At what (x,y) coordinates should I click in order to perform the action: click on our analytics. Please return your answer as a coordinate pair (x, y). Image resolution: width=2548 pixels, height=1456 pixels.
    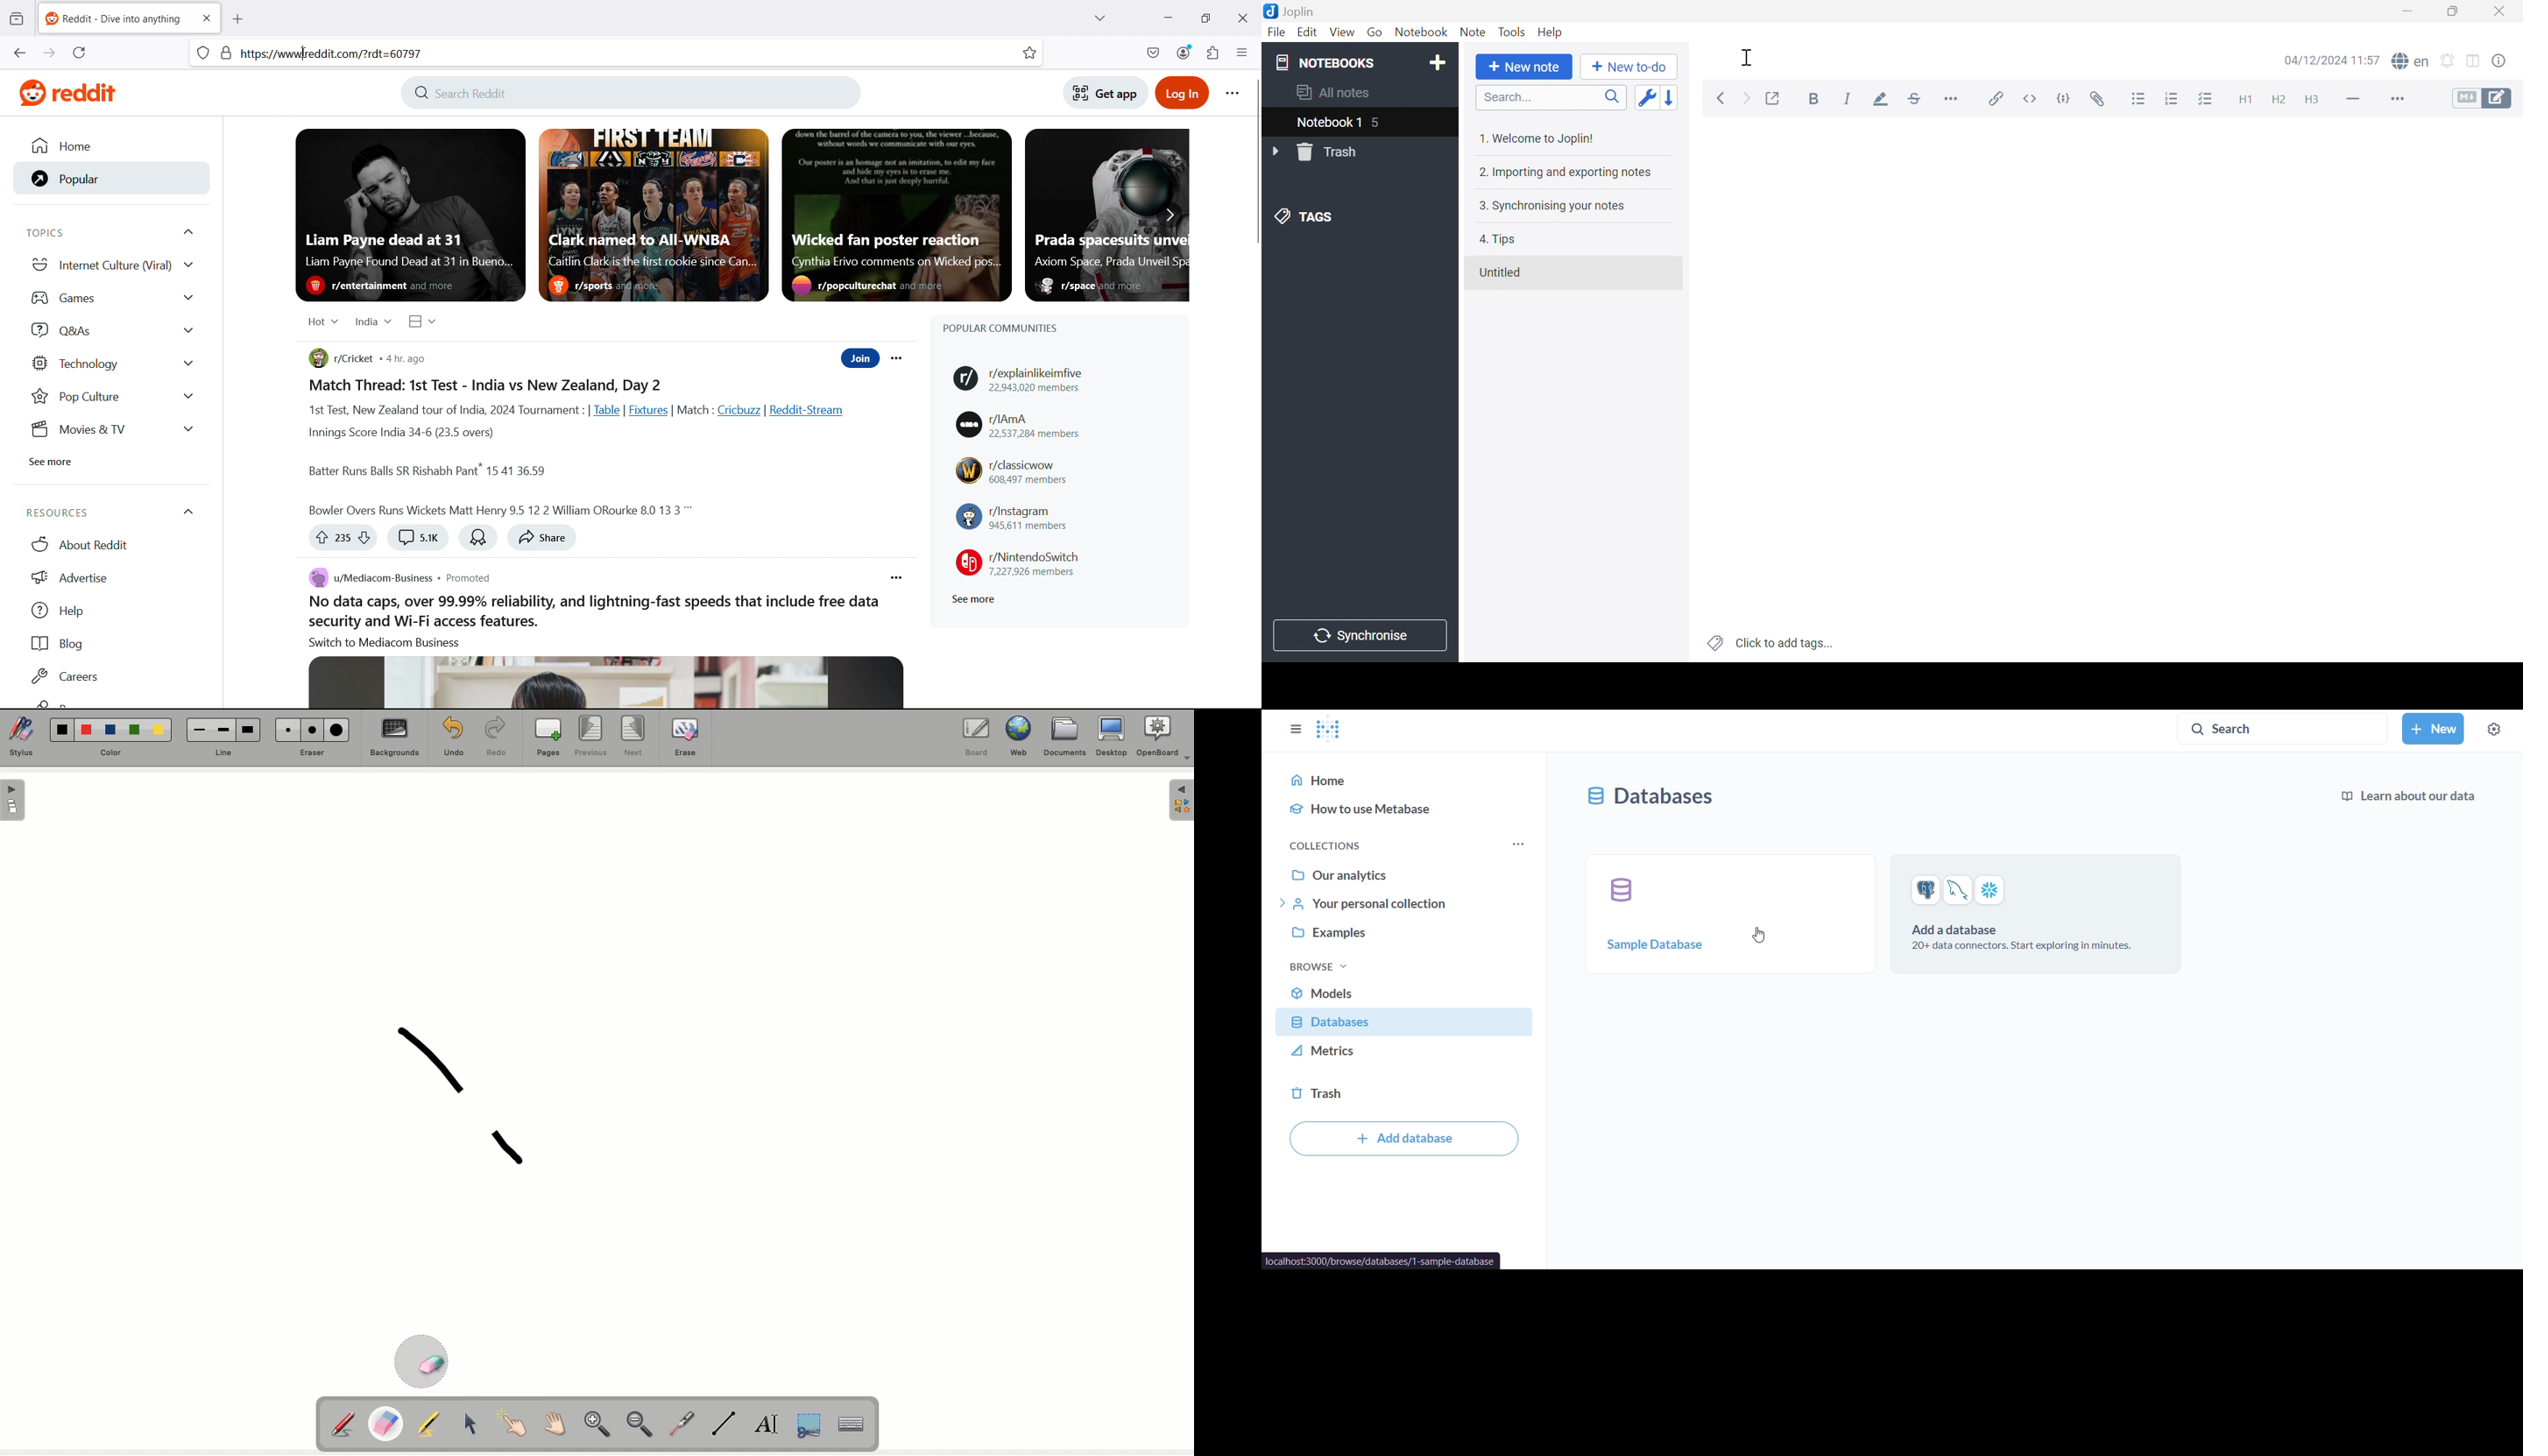
    Looking at the image, I should click on (1404, 873).